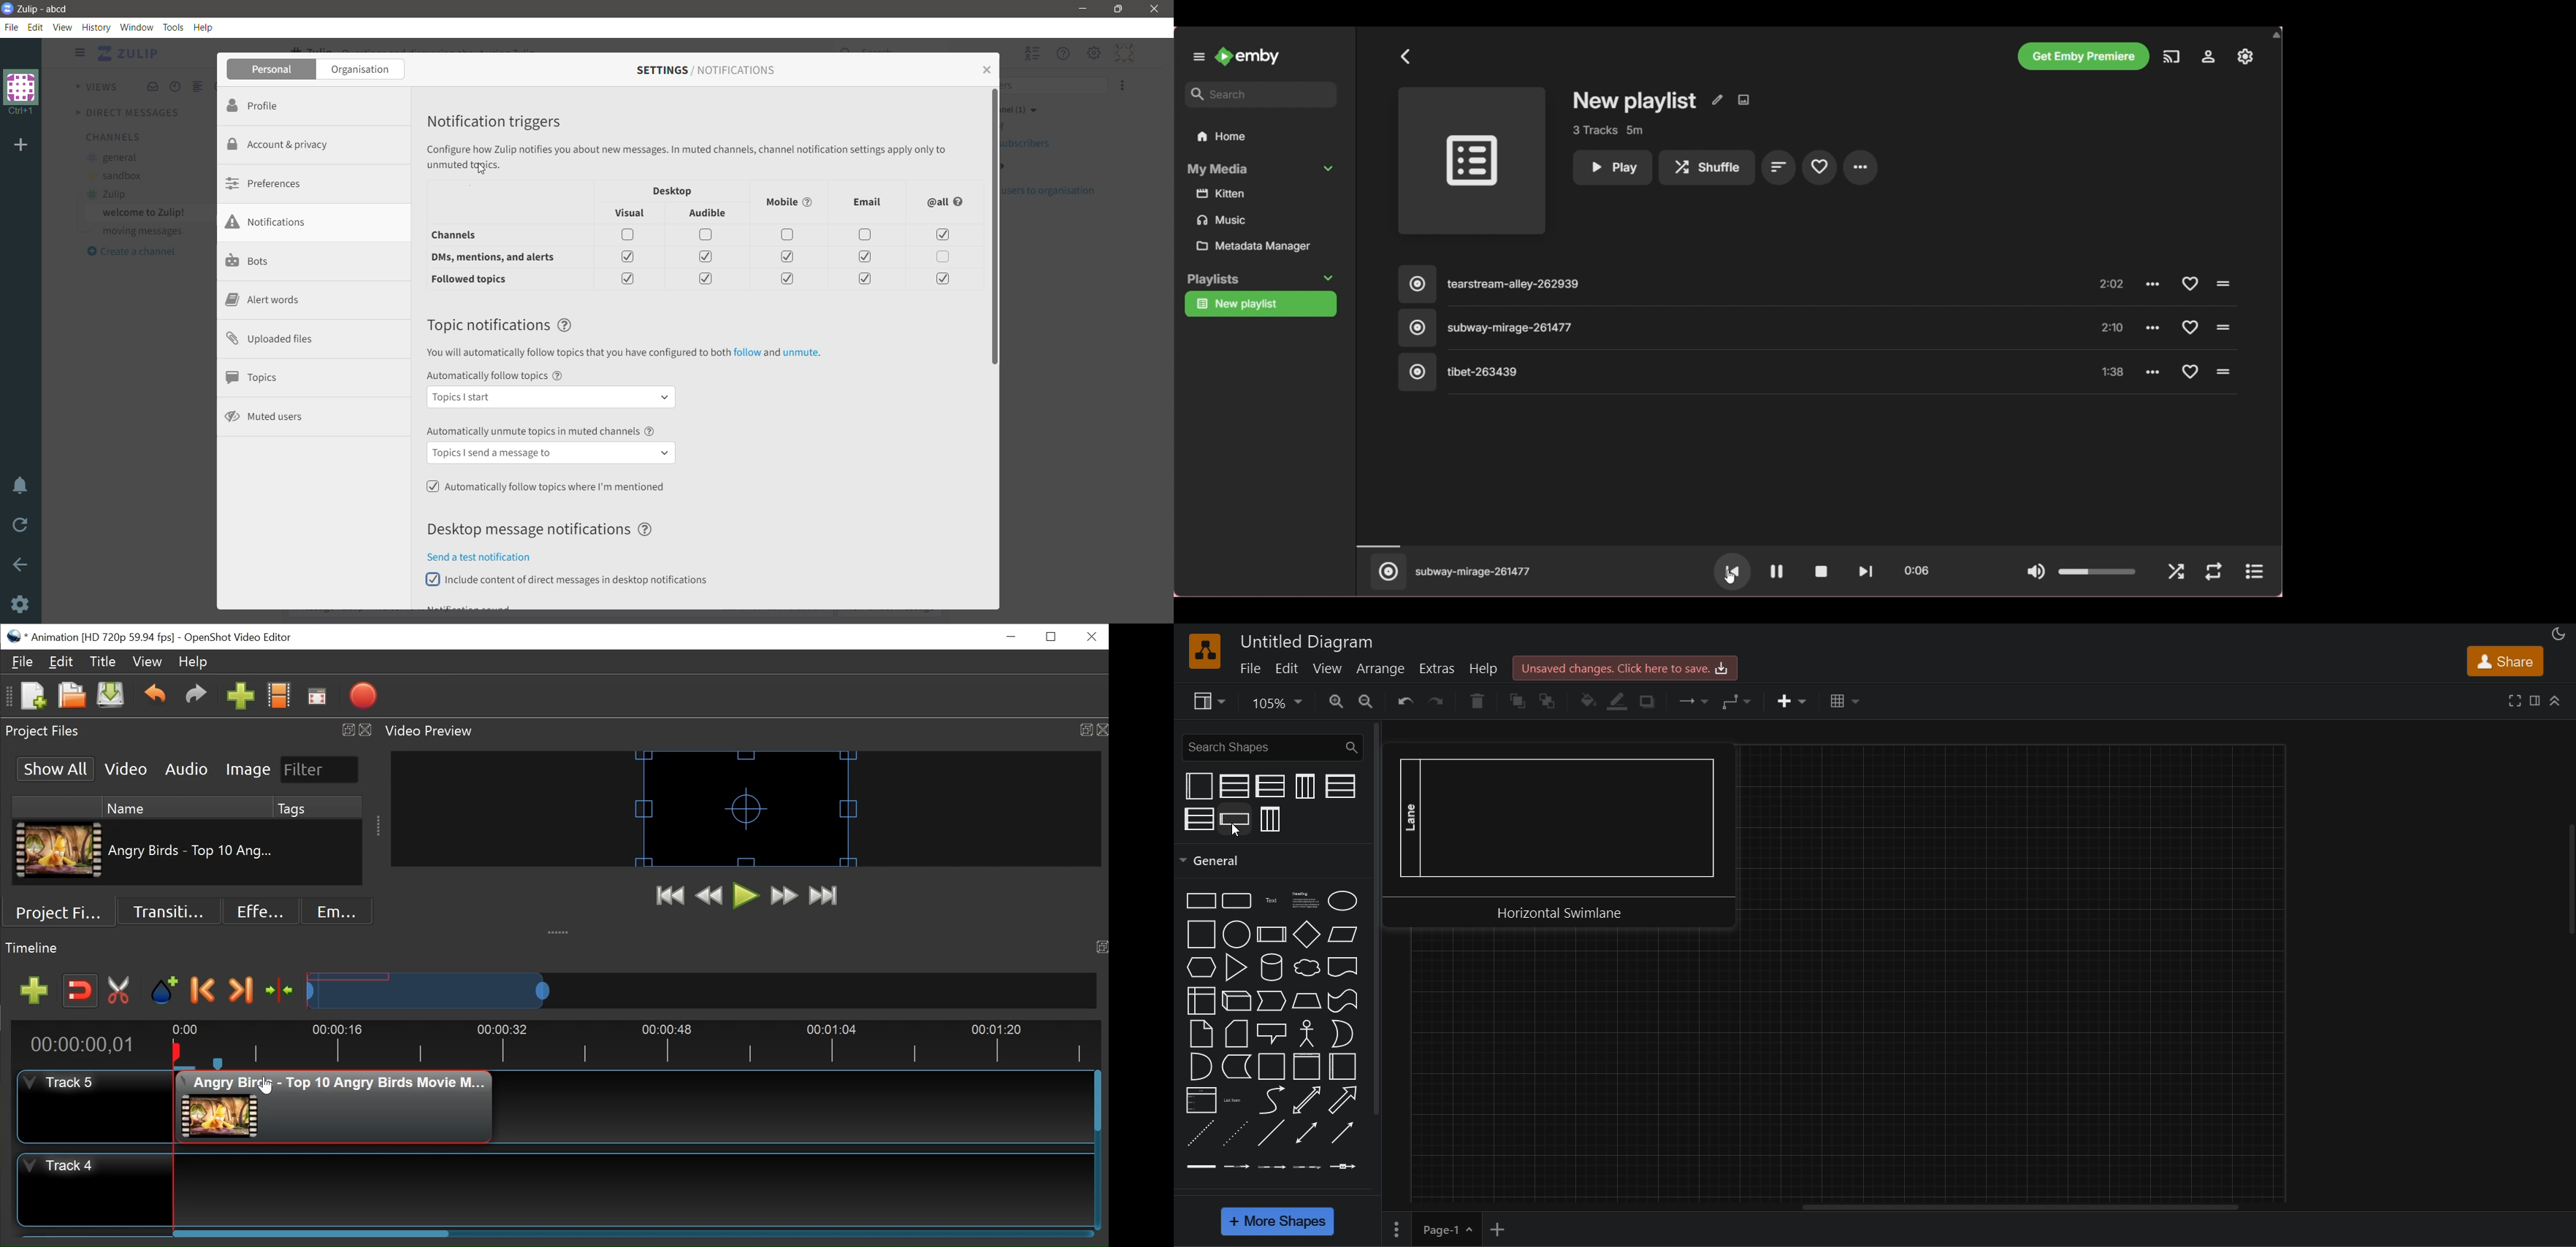  Describe the element at coordinates (1342, 1033) in the screenshot. I see `or` at that location.